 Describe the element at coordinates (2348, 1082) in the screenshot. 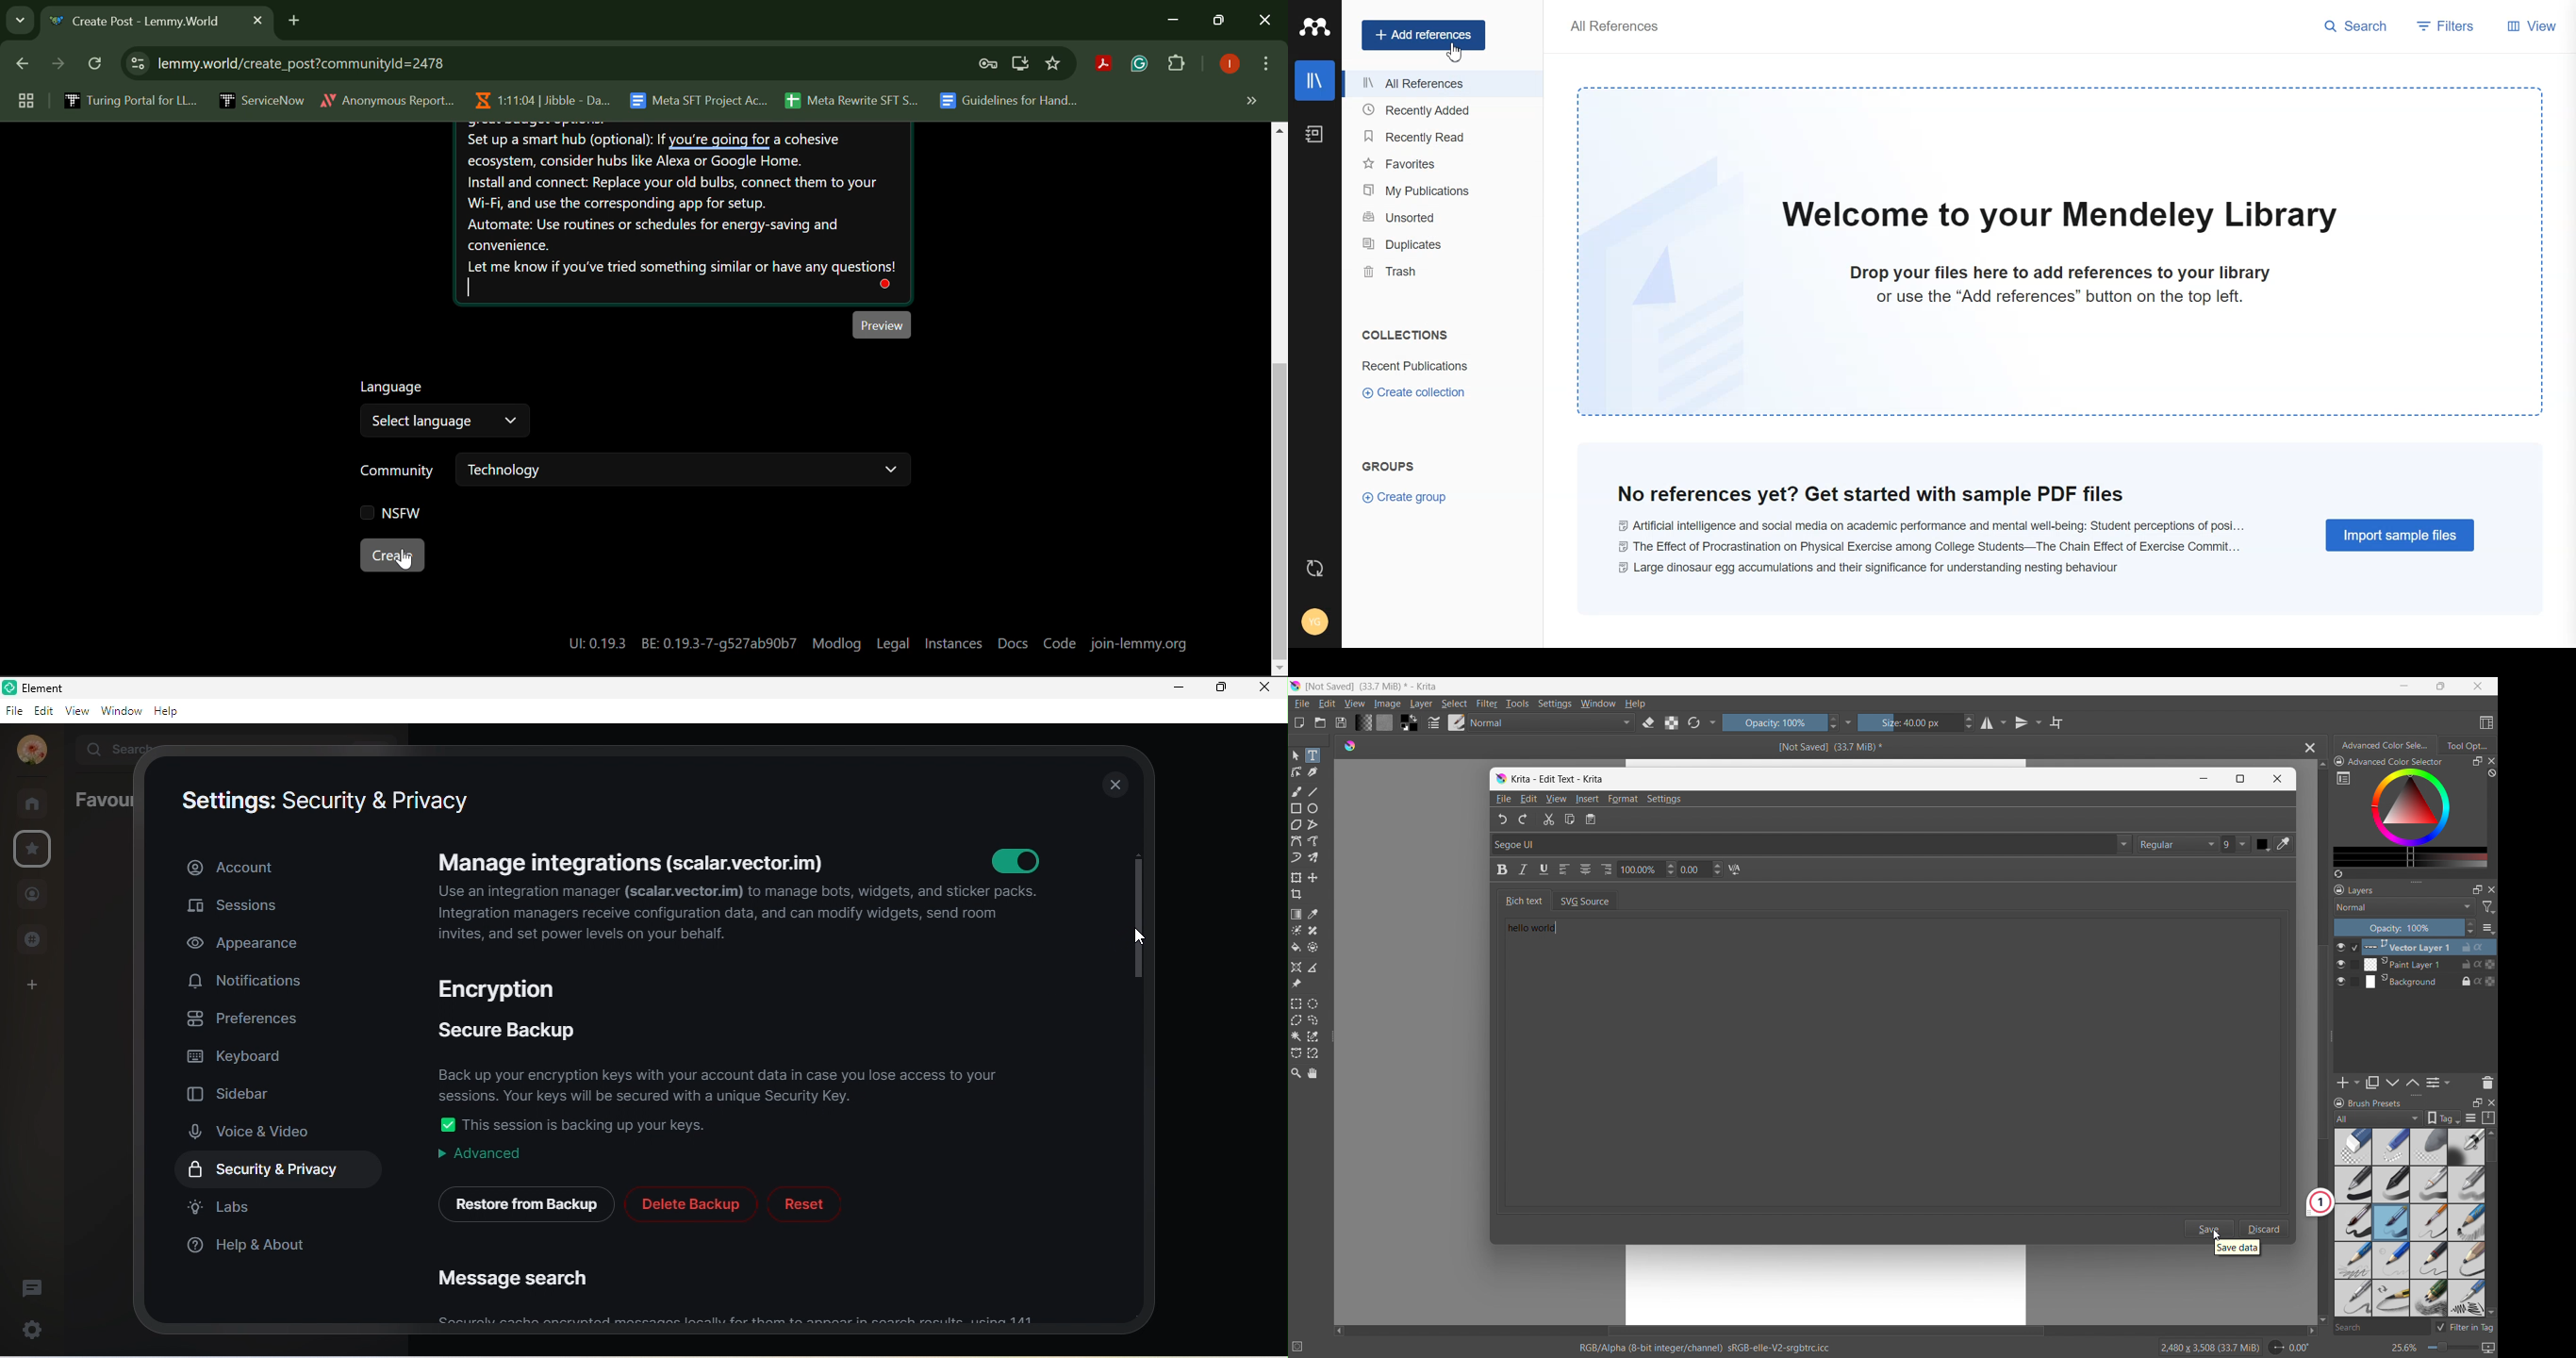

I see `add layer` at that location.